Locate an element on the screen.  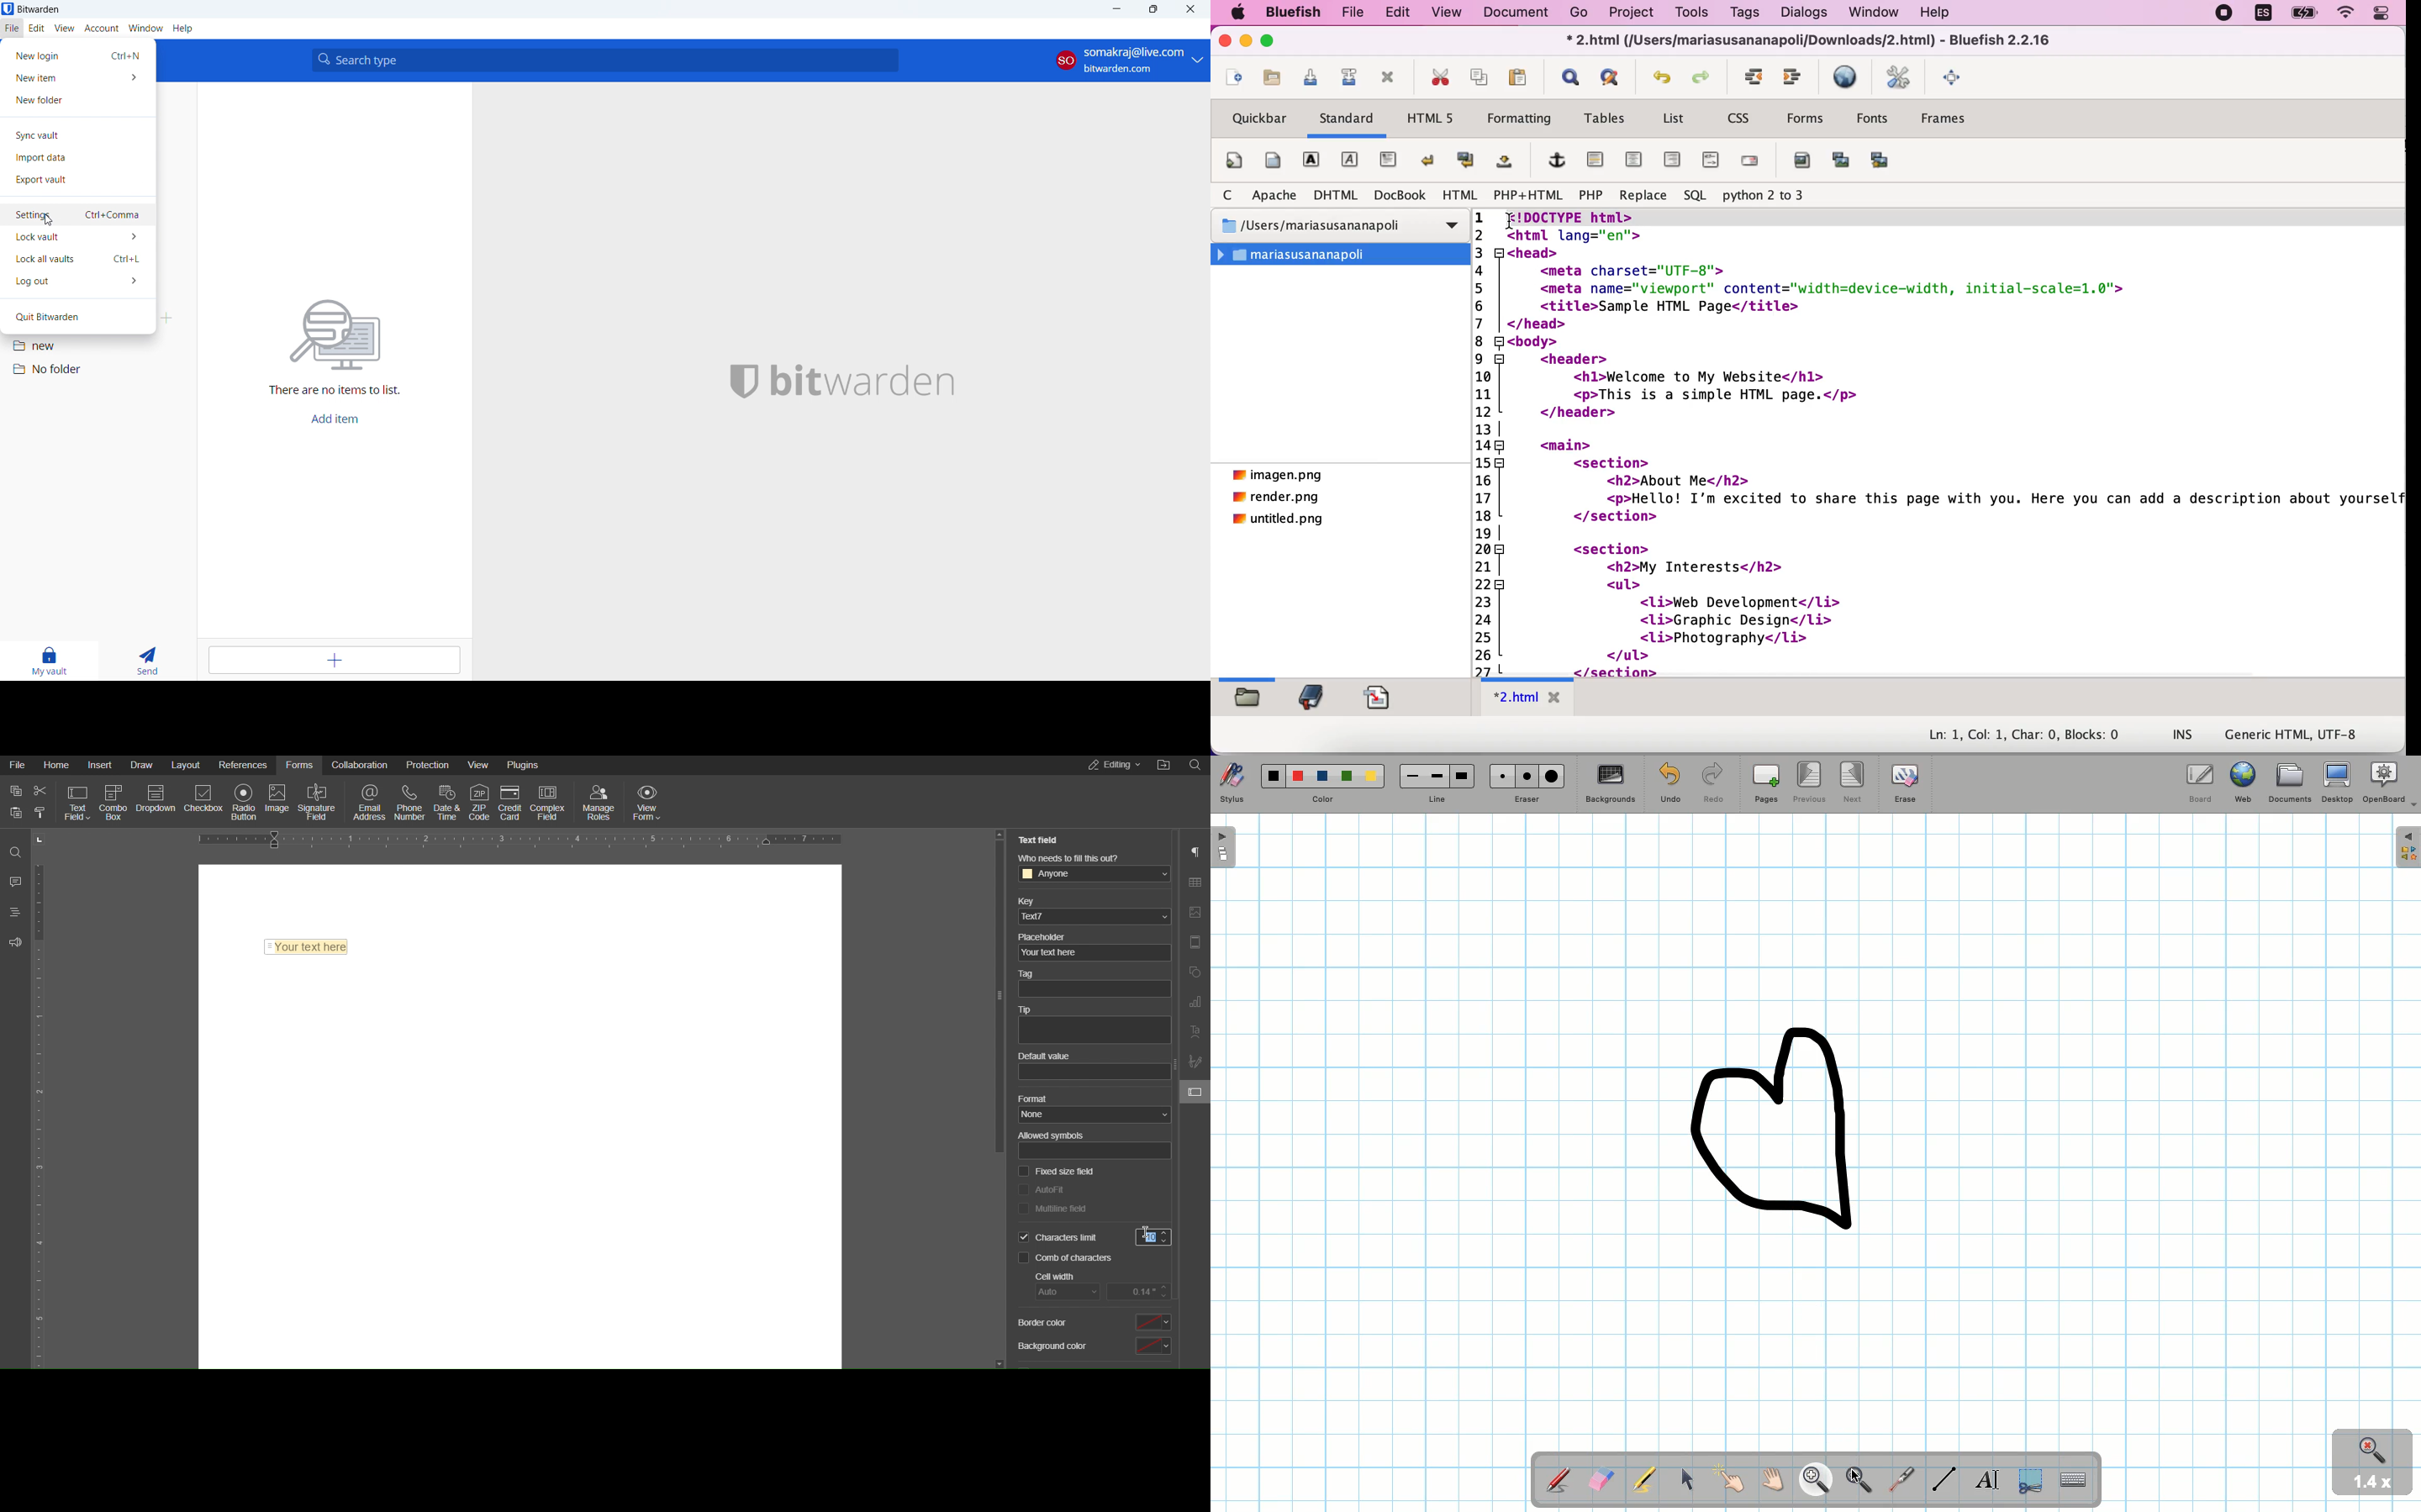
paste is located at coordinates (1525, 75).